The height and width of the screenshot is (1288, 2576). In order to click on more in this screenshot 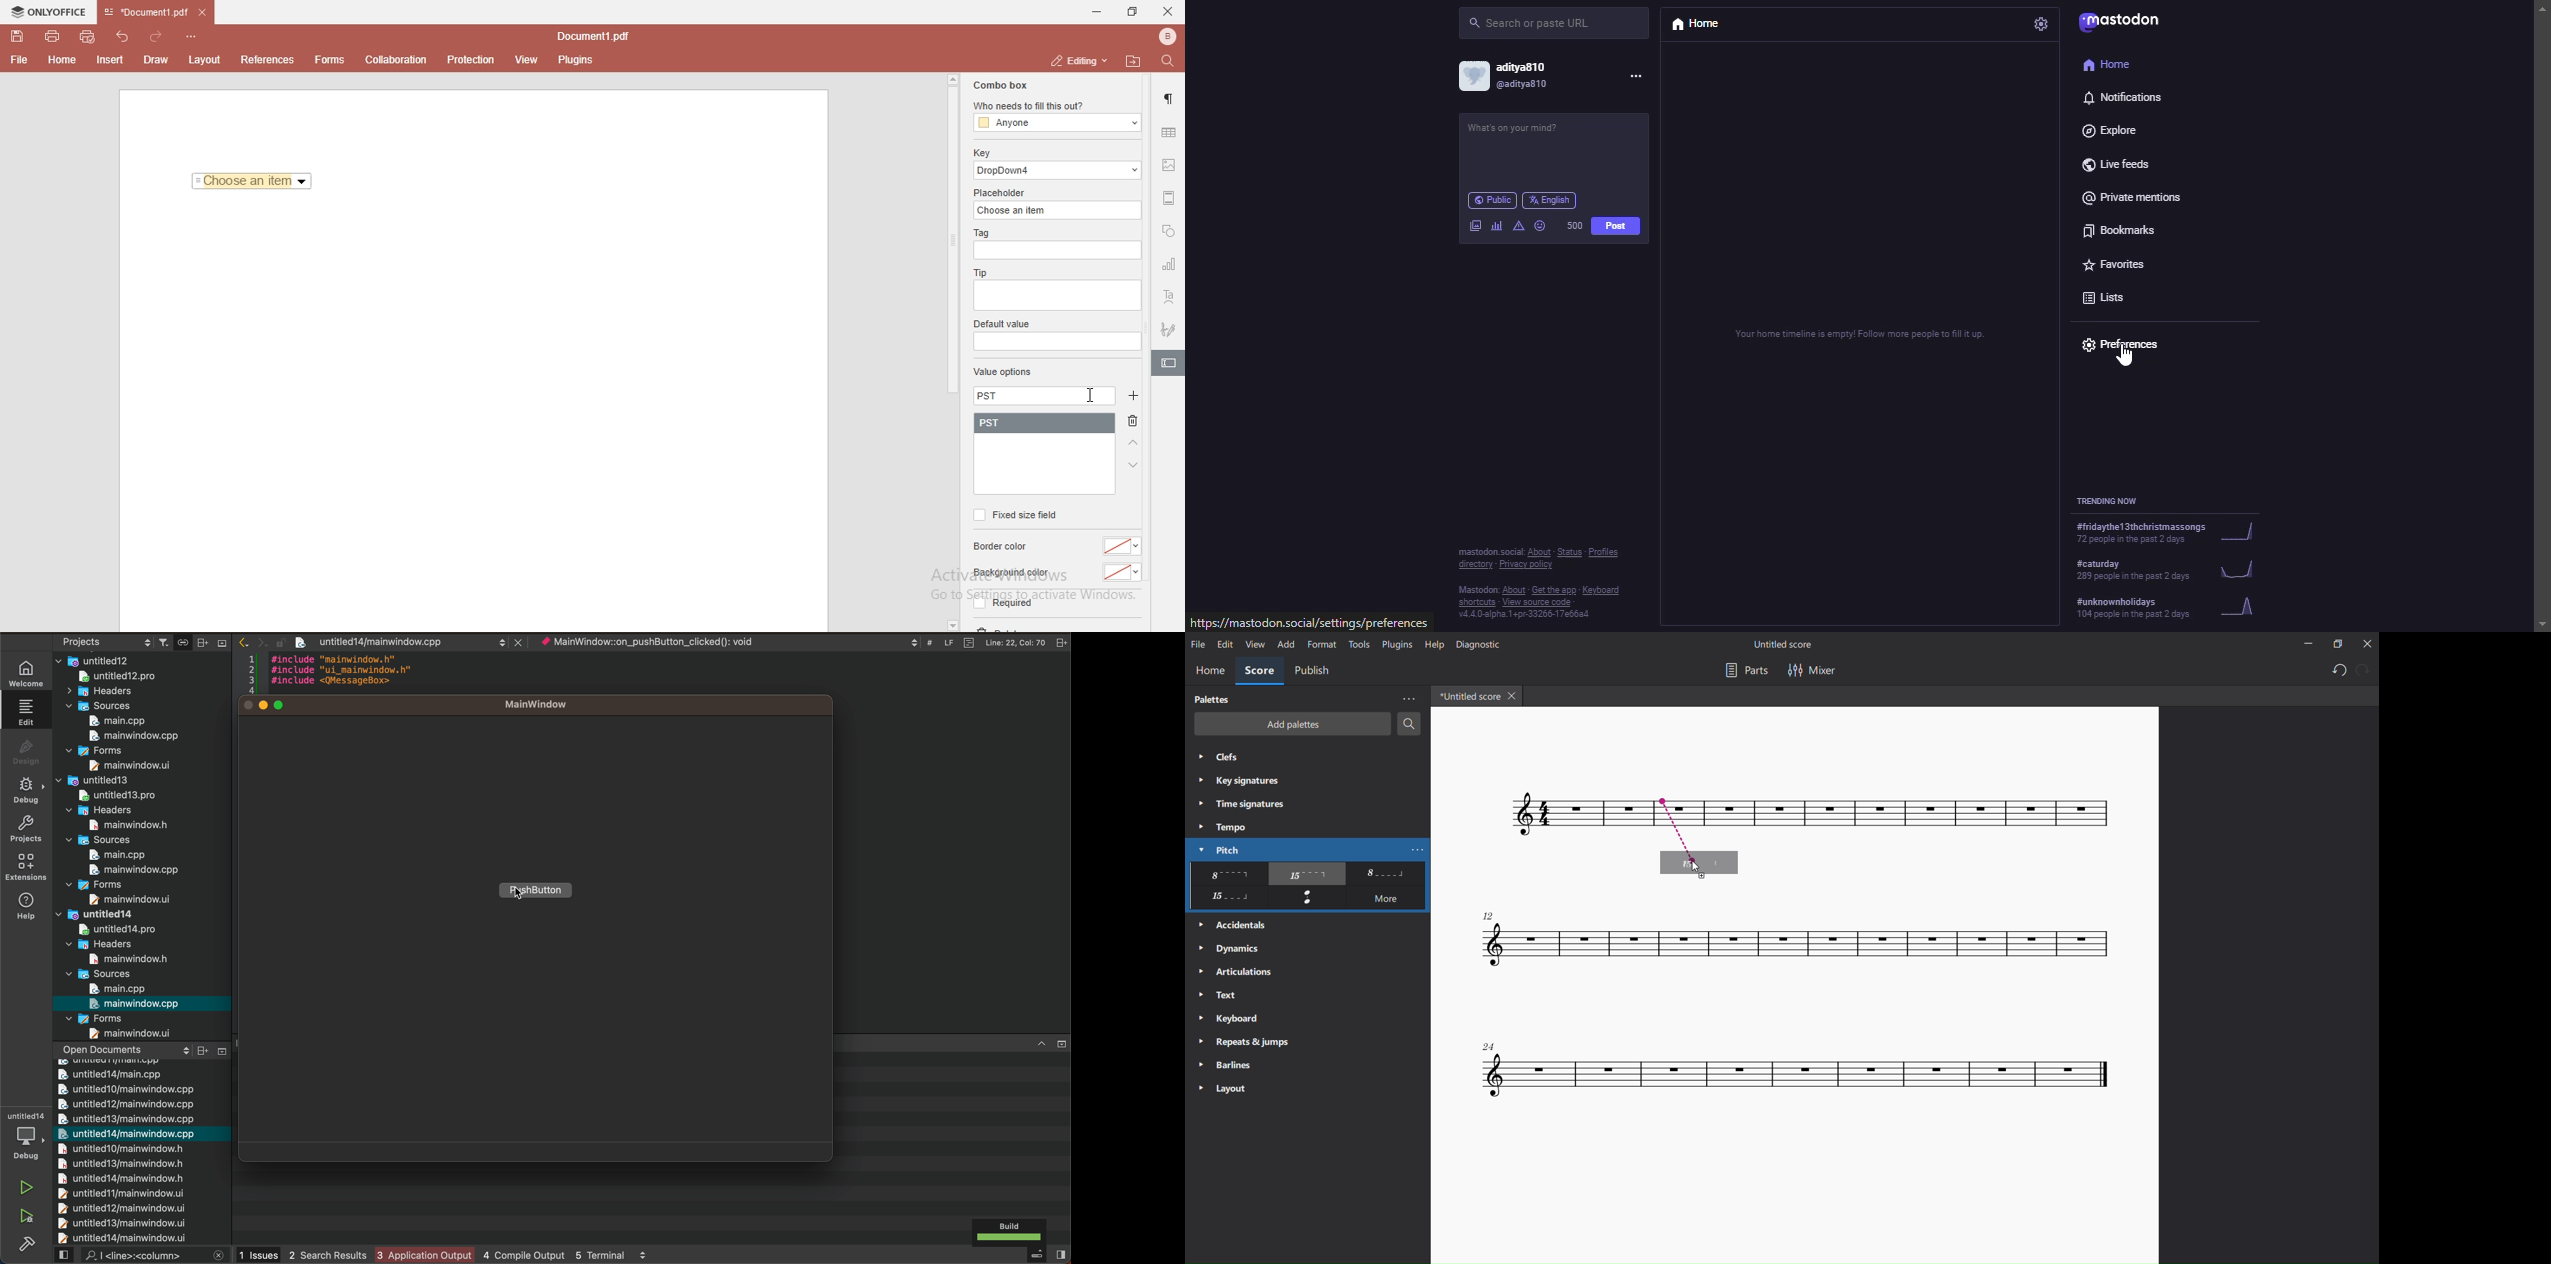, I will do `click(1640, 77)`.